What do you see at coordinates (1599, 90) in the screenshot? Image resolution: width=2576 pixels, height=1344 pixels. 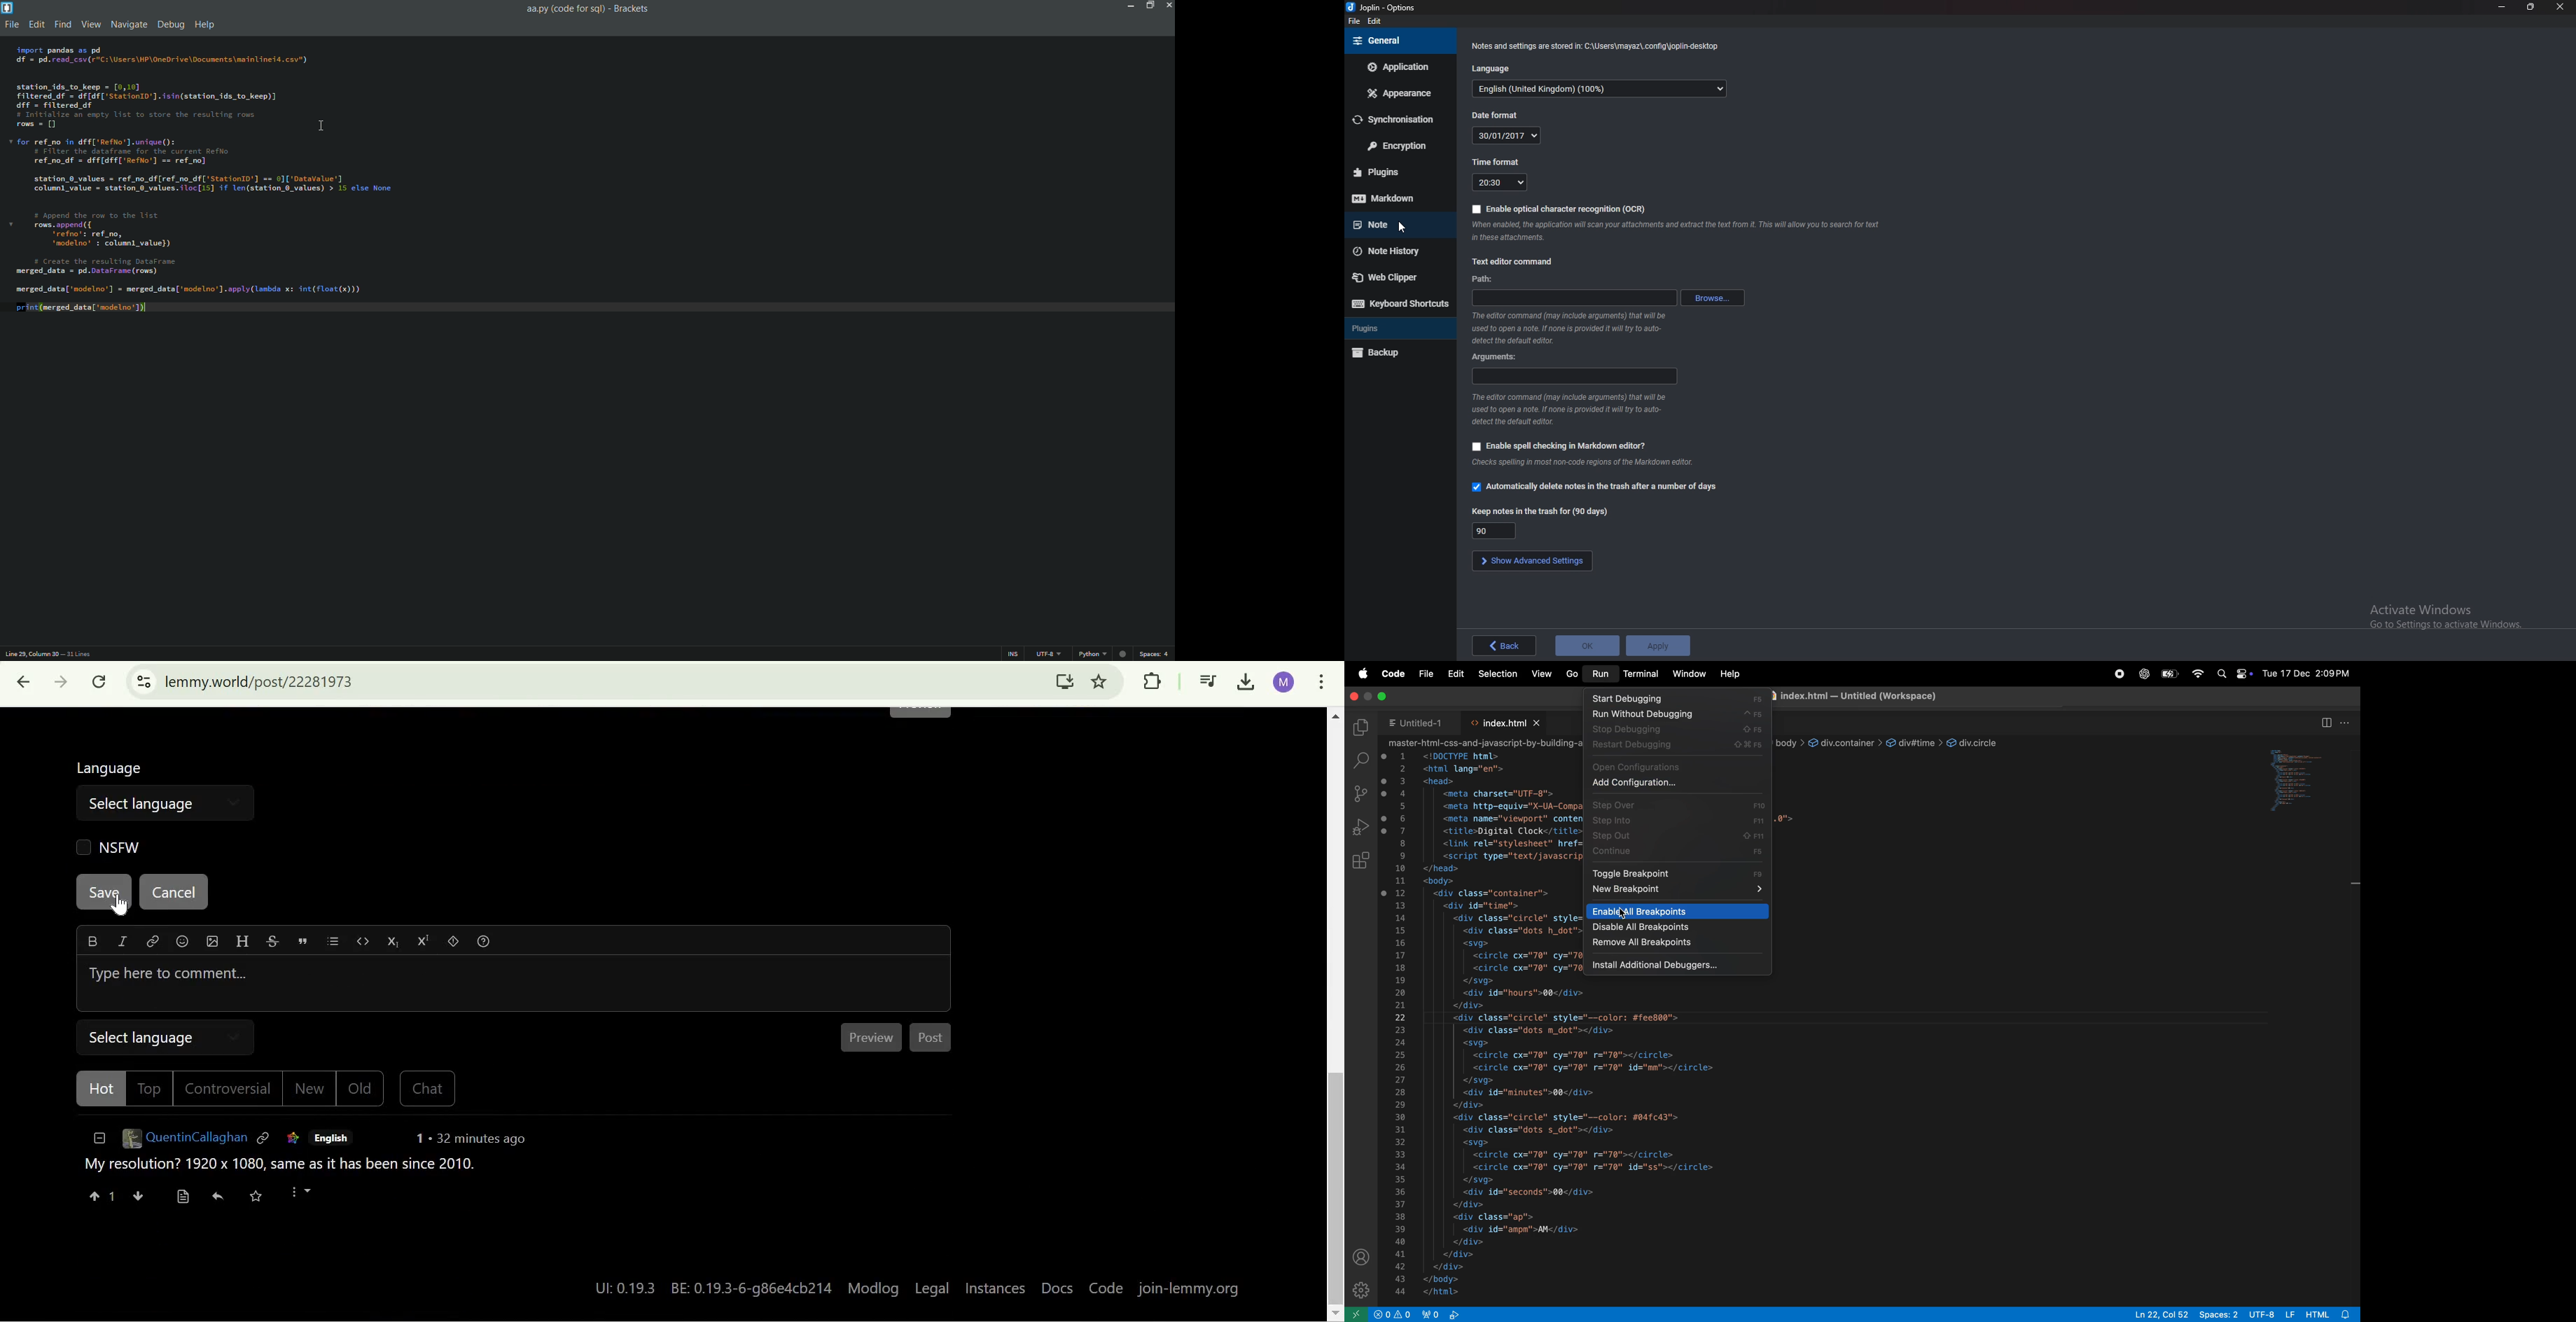 I see `language` at bounding box center [1599, 90].